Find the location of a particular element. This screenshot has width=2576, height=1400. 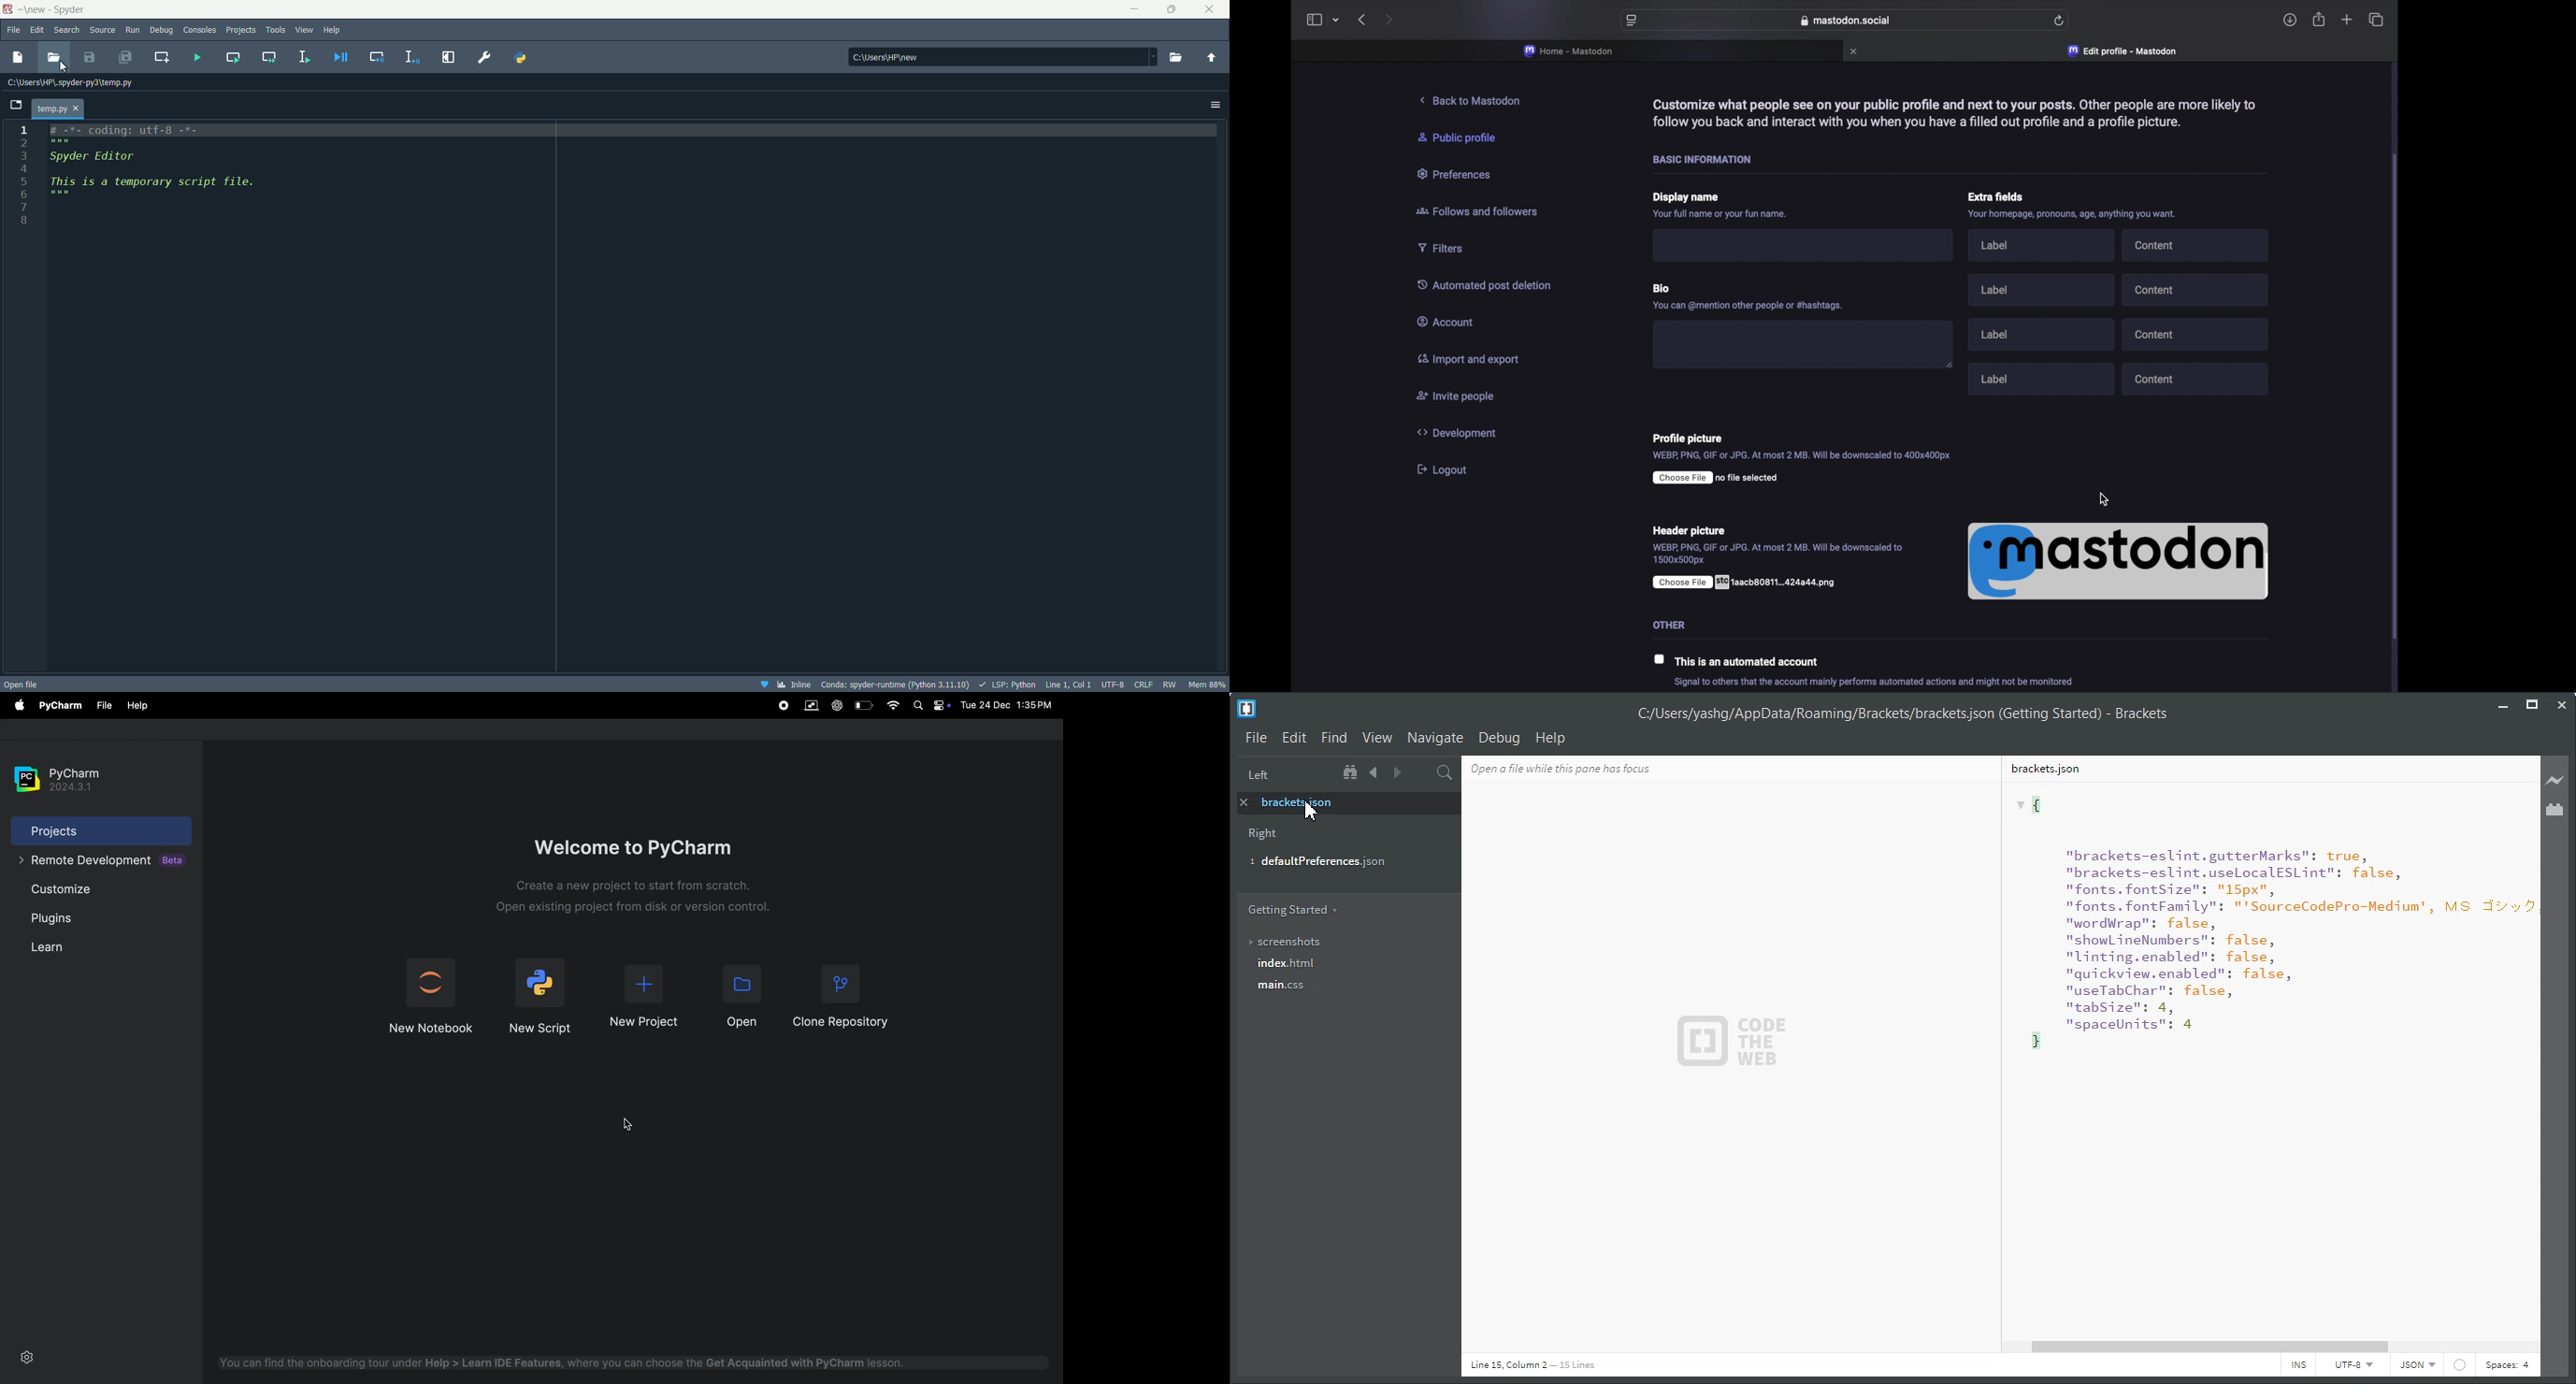

Help menu is located at coordinates (333, 30).